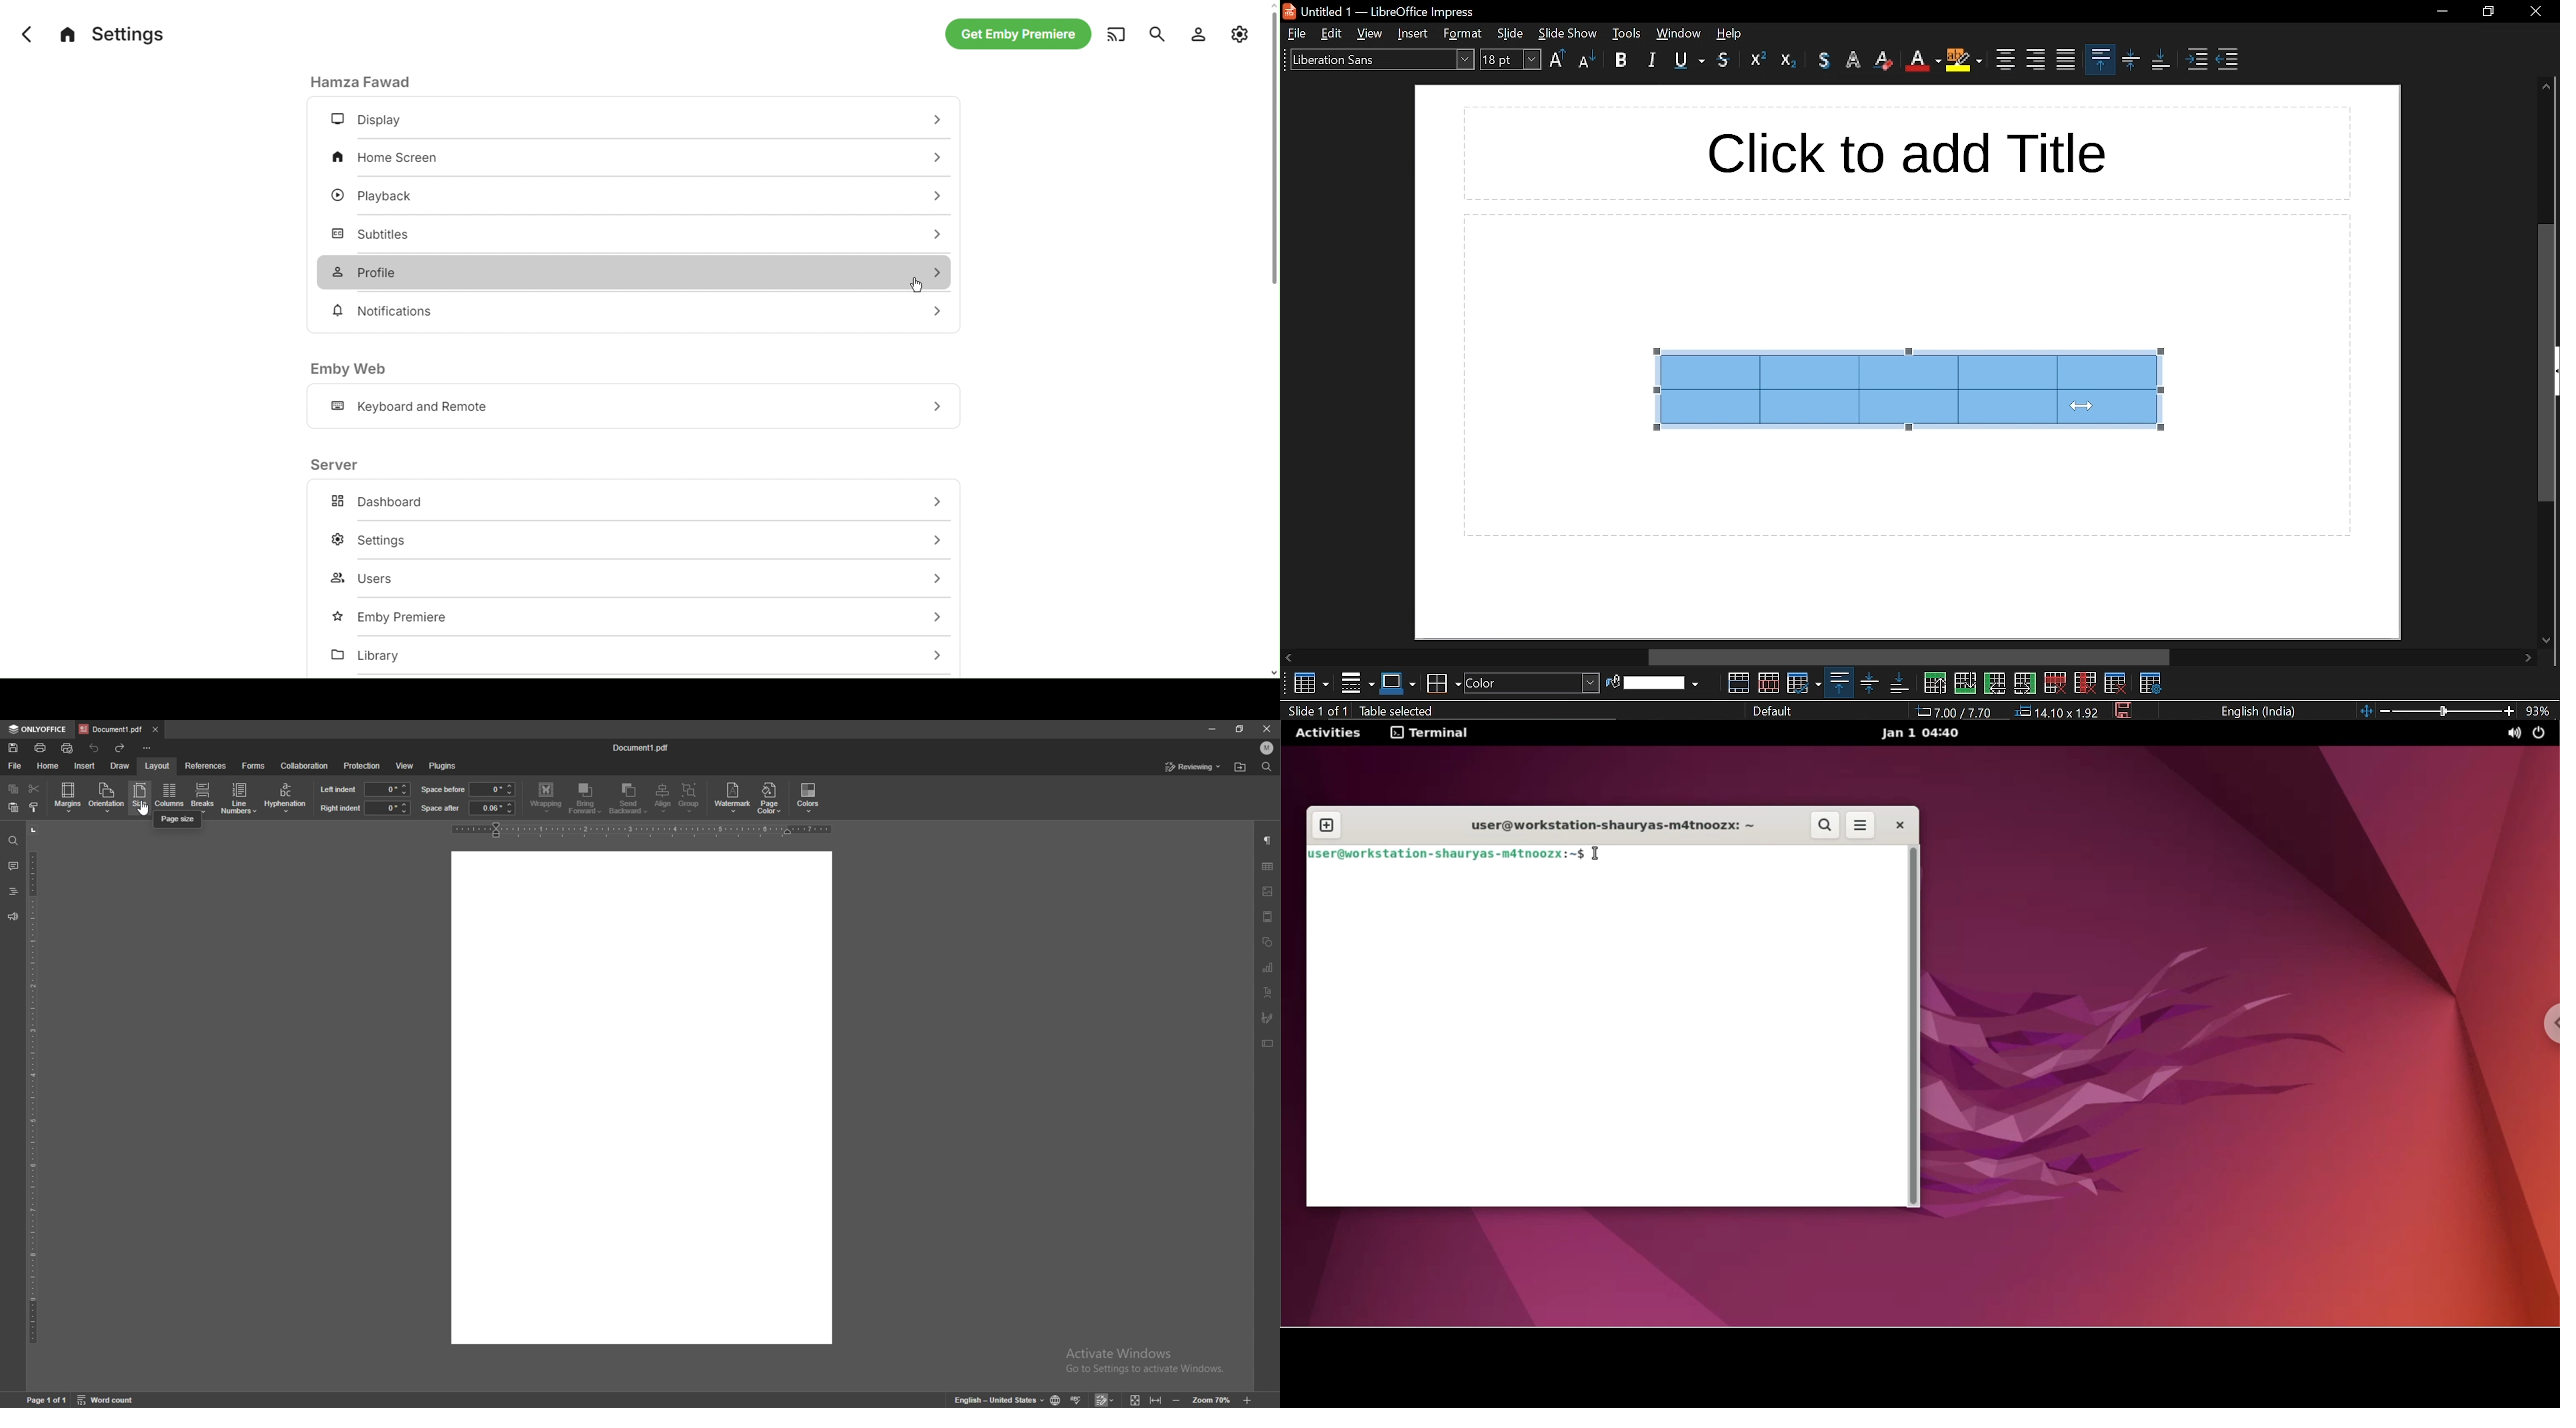  Describe the element at coordinates (1371, 33) in the screenshot. I see `view` at that location.